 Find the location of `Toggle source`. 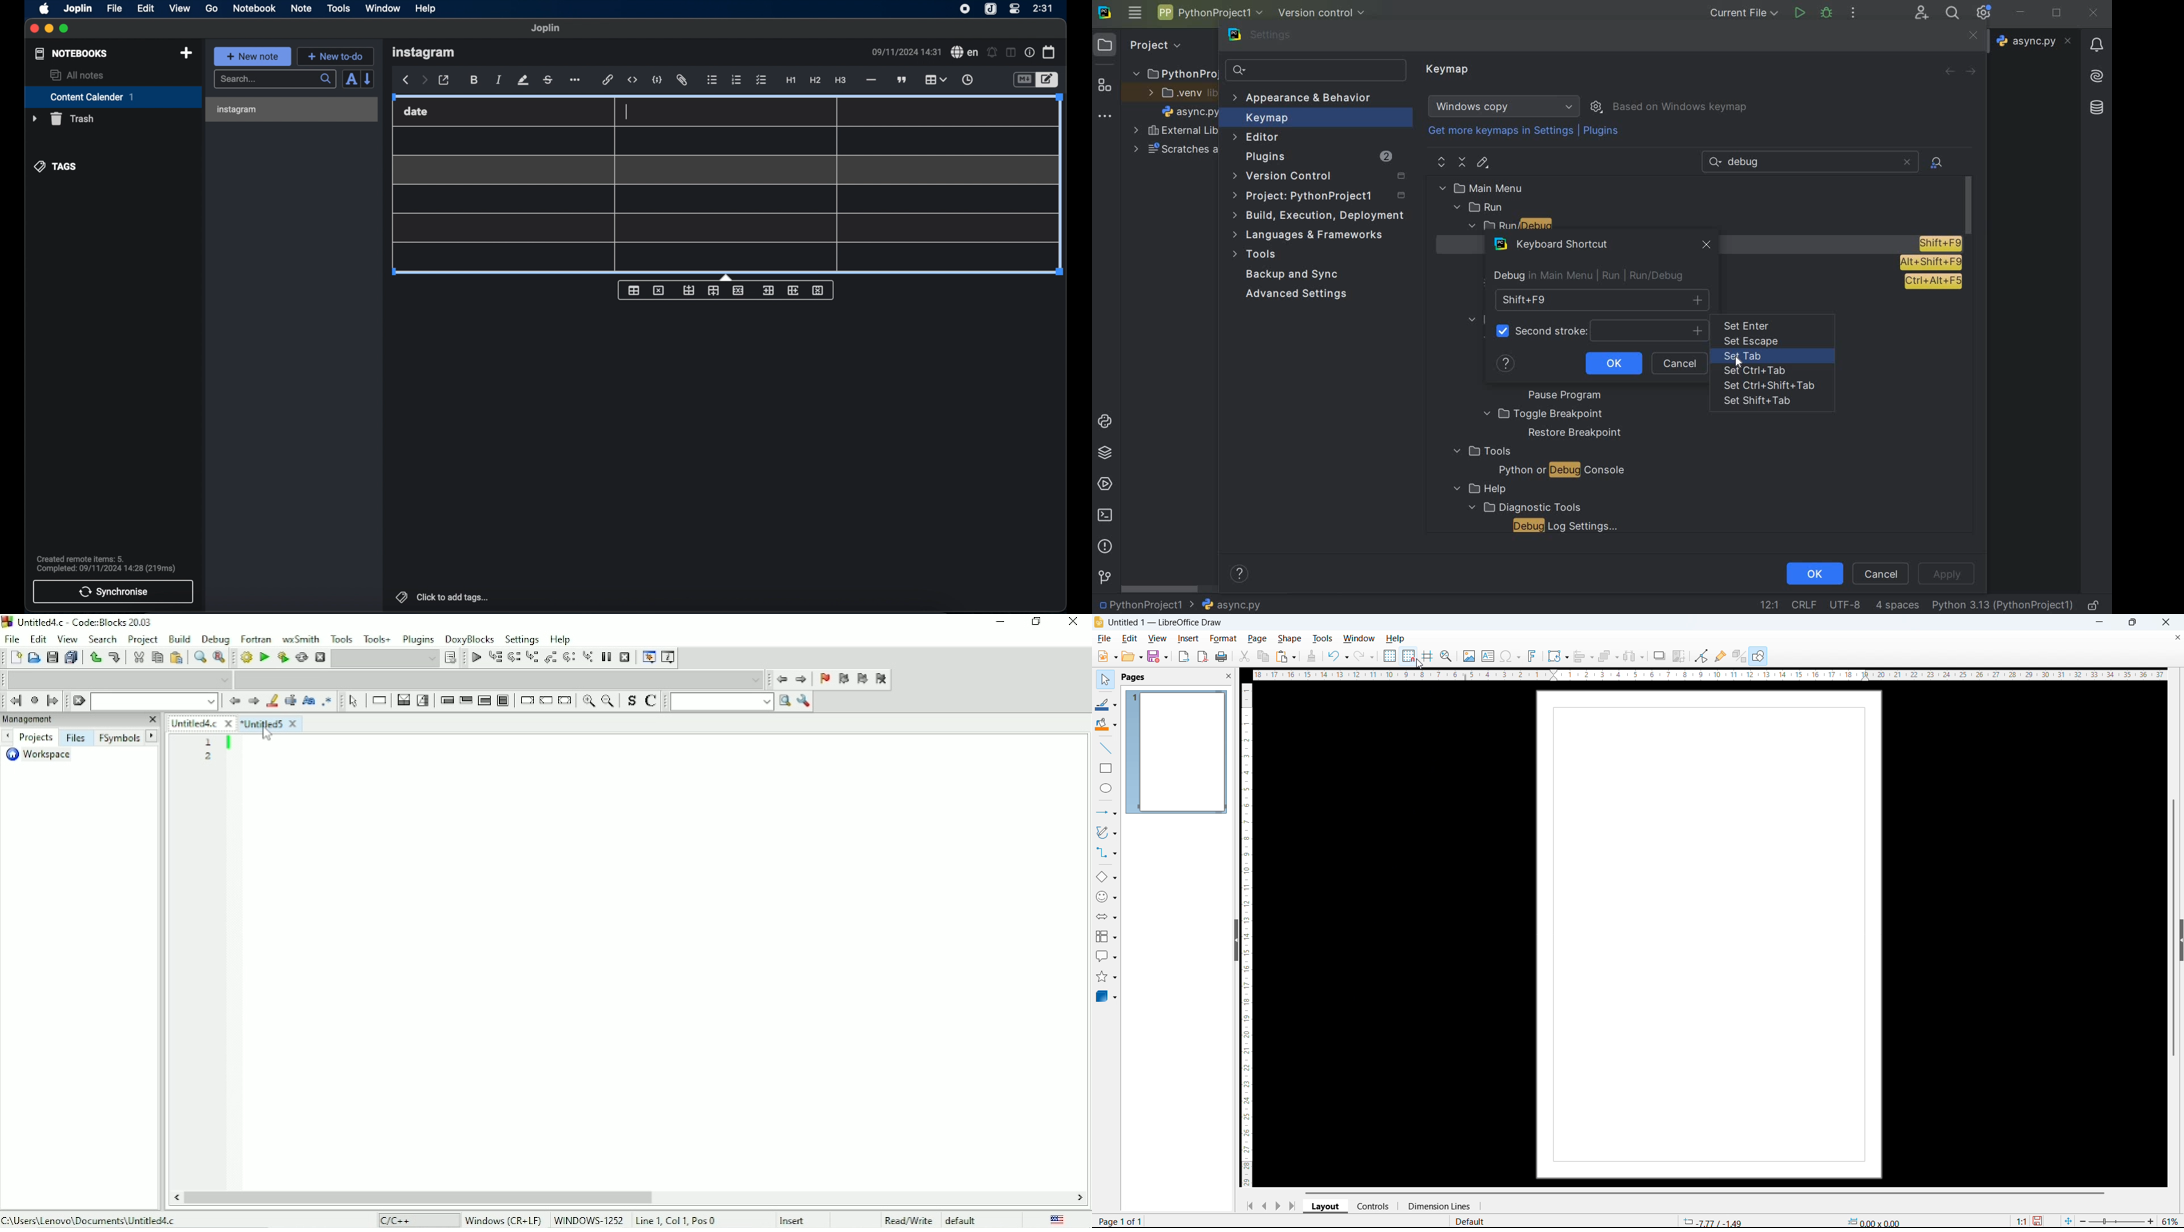

Toggle source is located at coordinates (630, 702).